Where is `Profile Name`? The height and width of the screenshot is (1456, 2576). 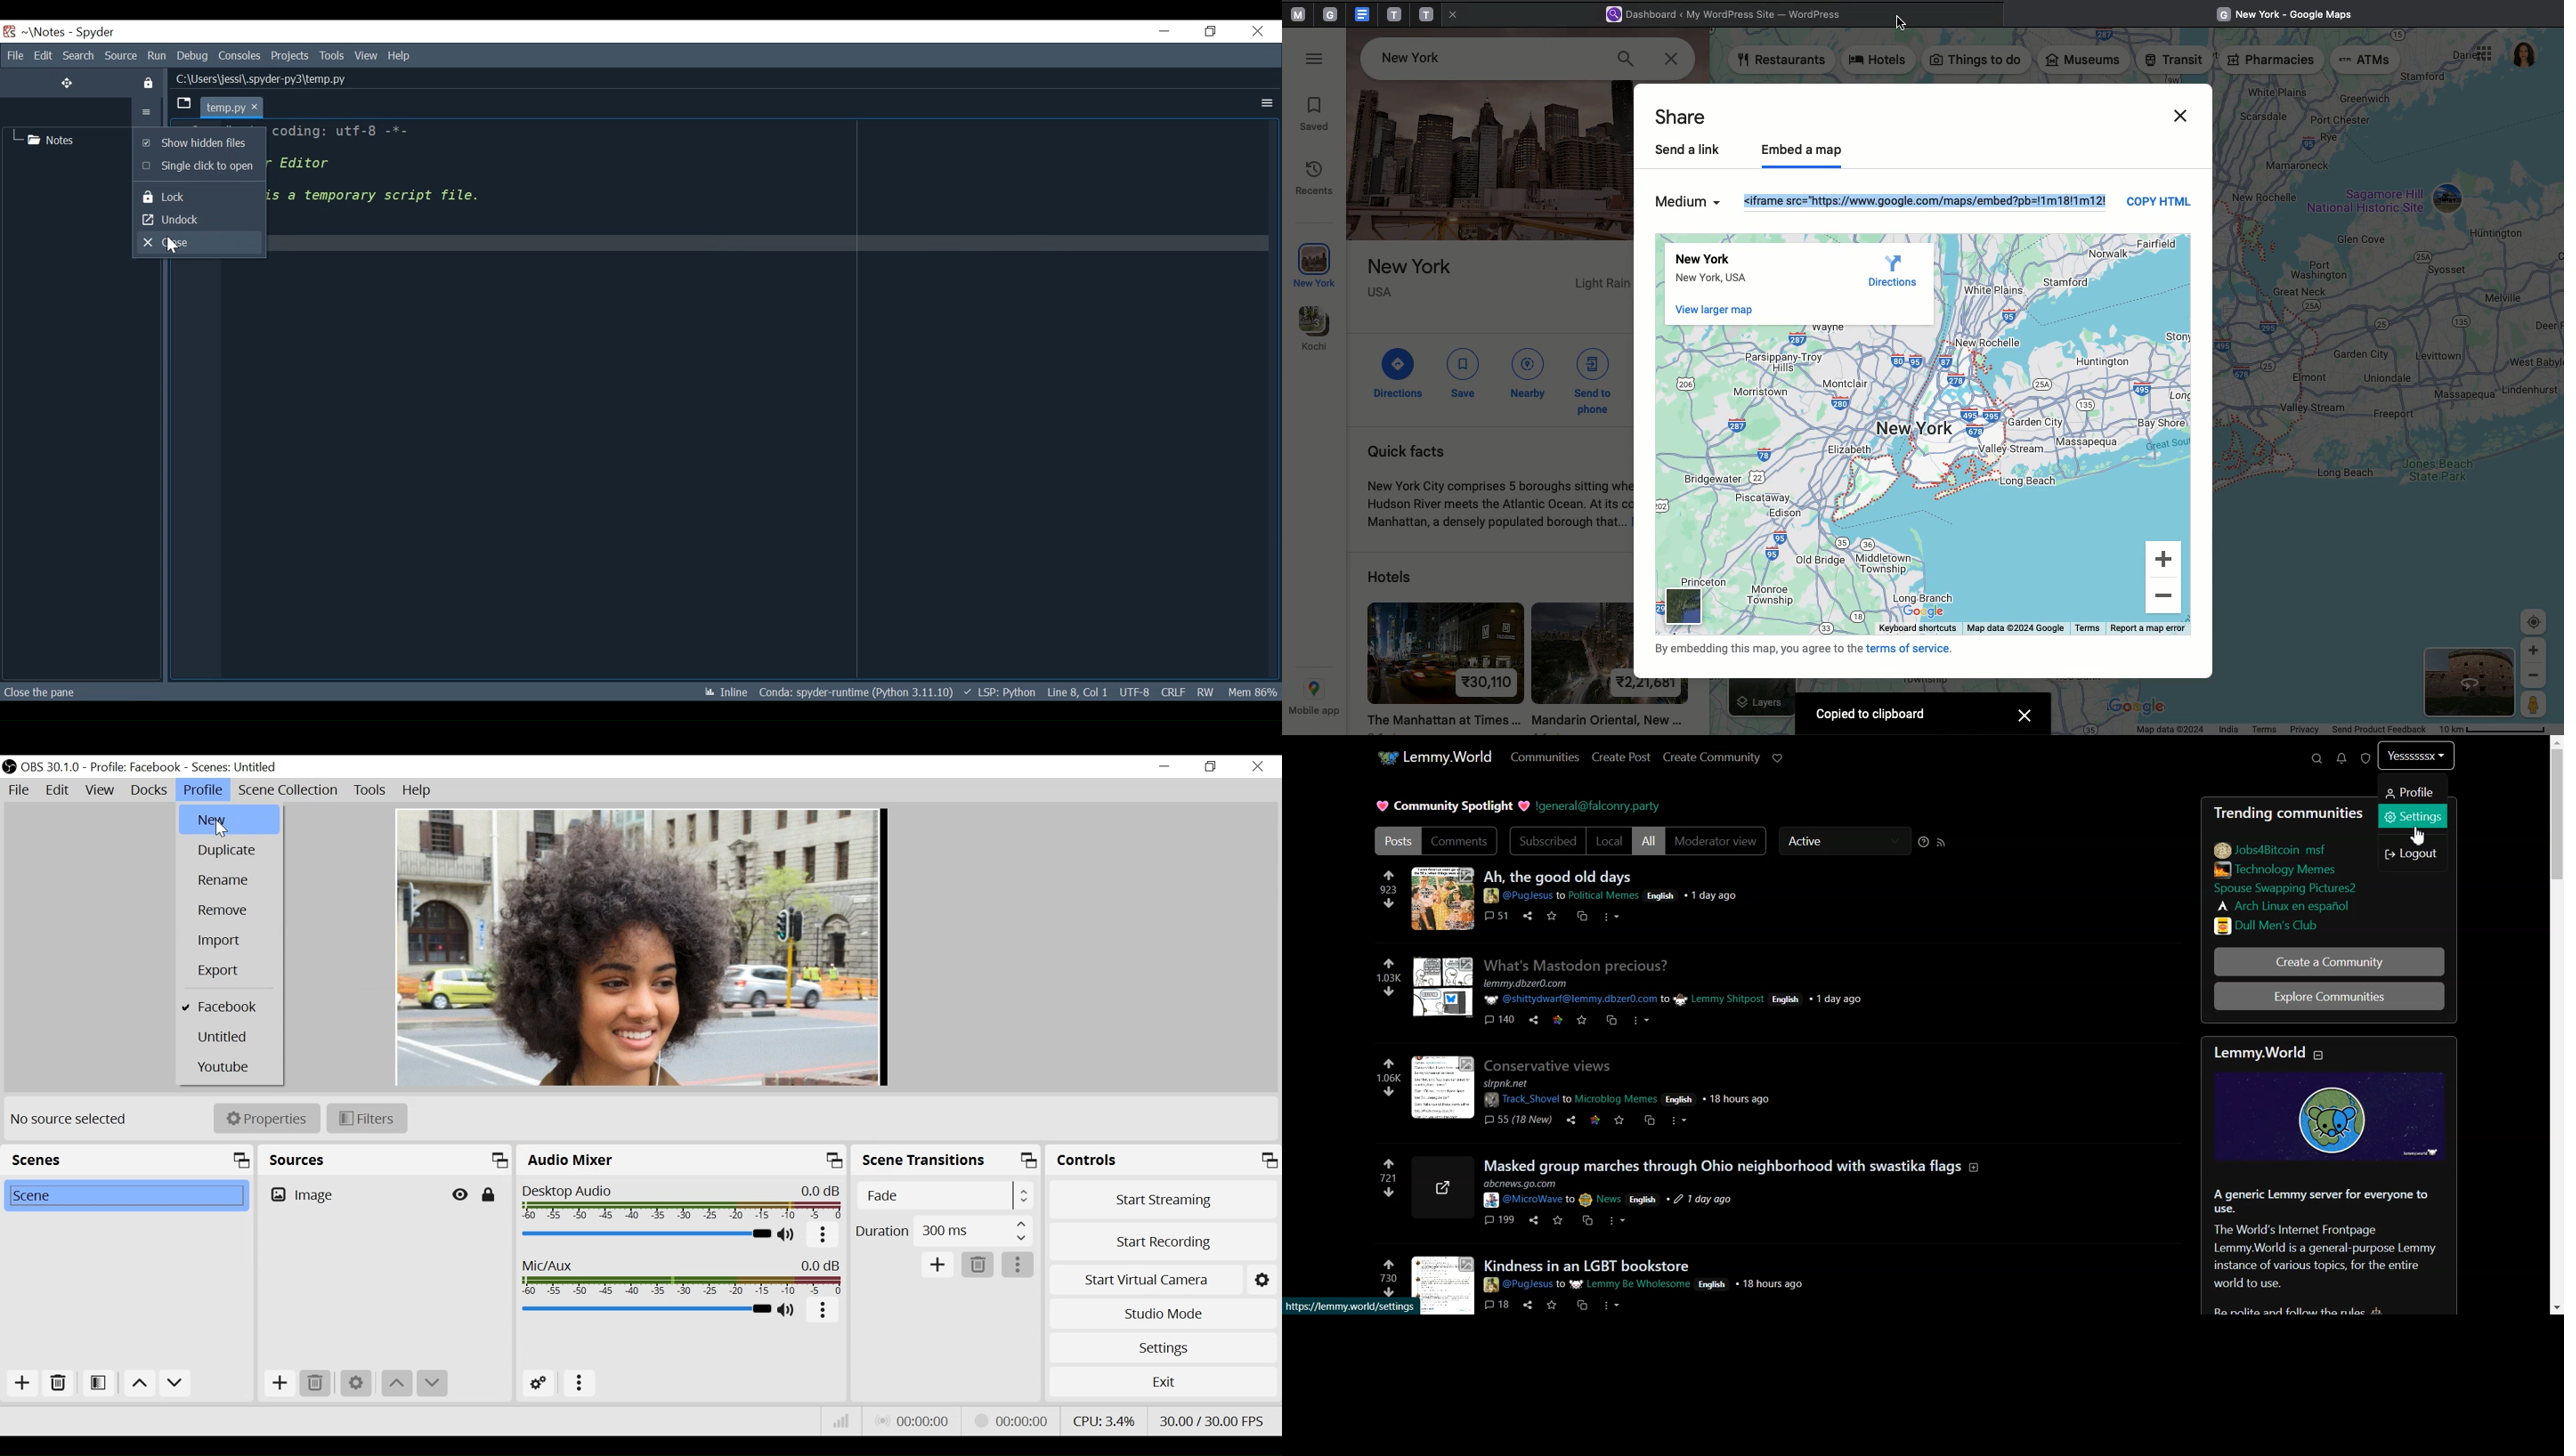
Profile Name is located at coordinates (135, 768).